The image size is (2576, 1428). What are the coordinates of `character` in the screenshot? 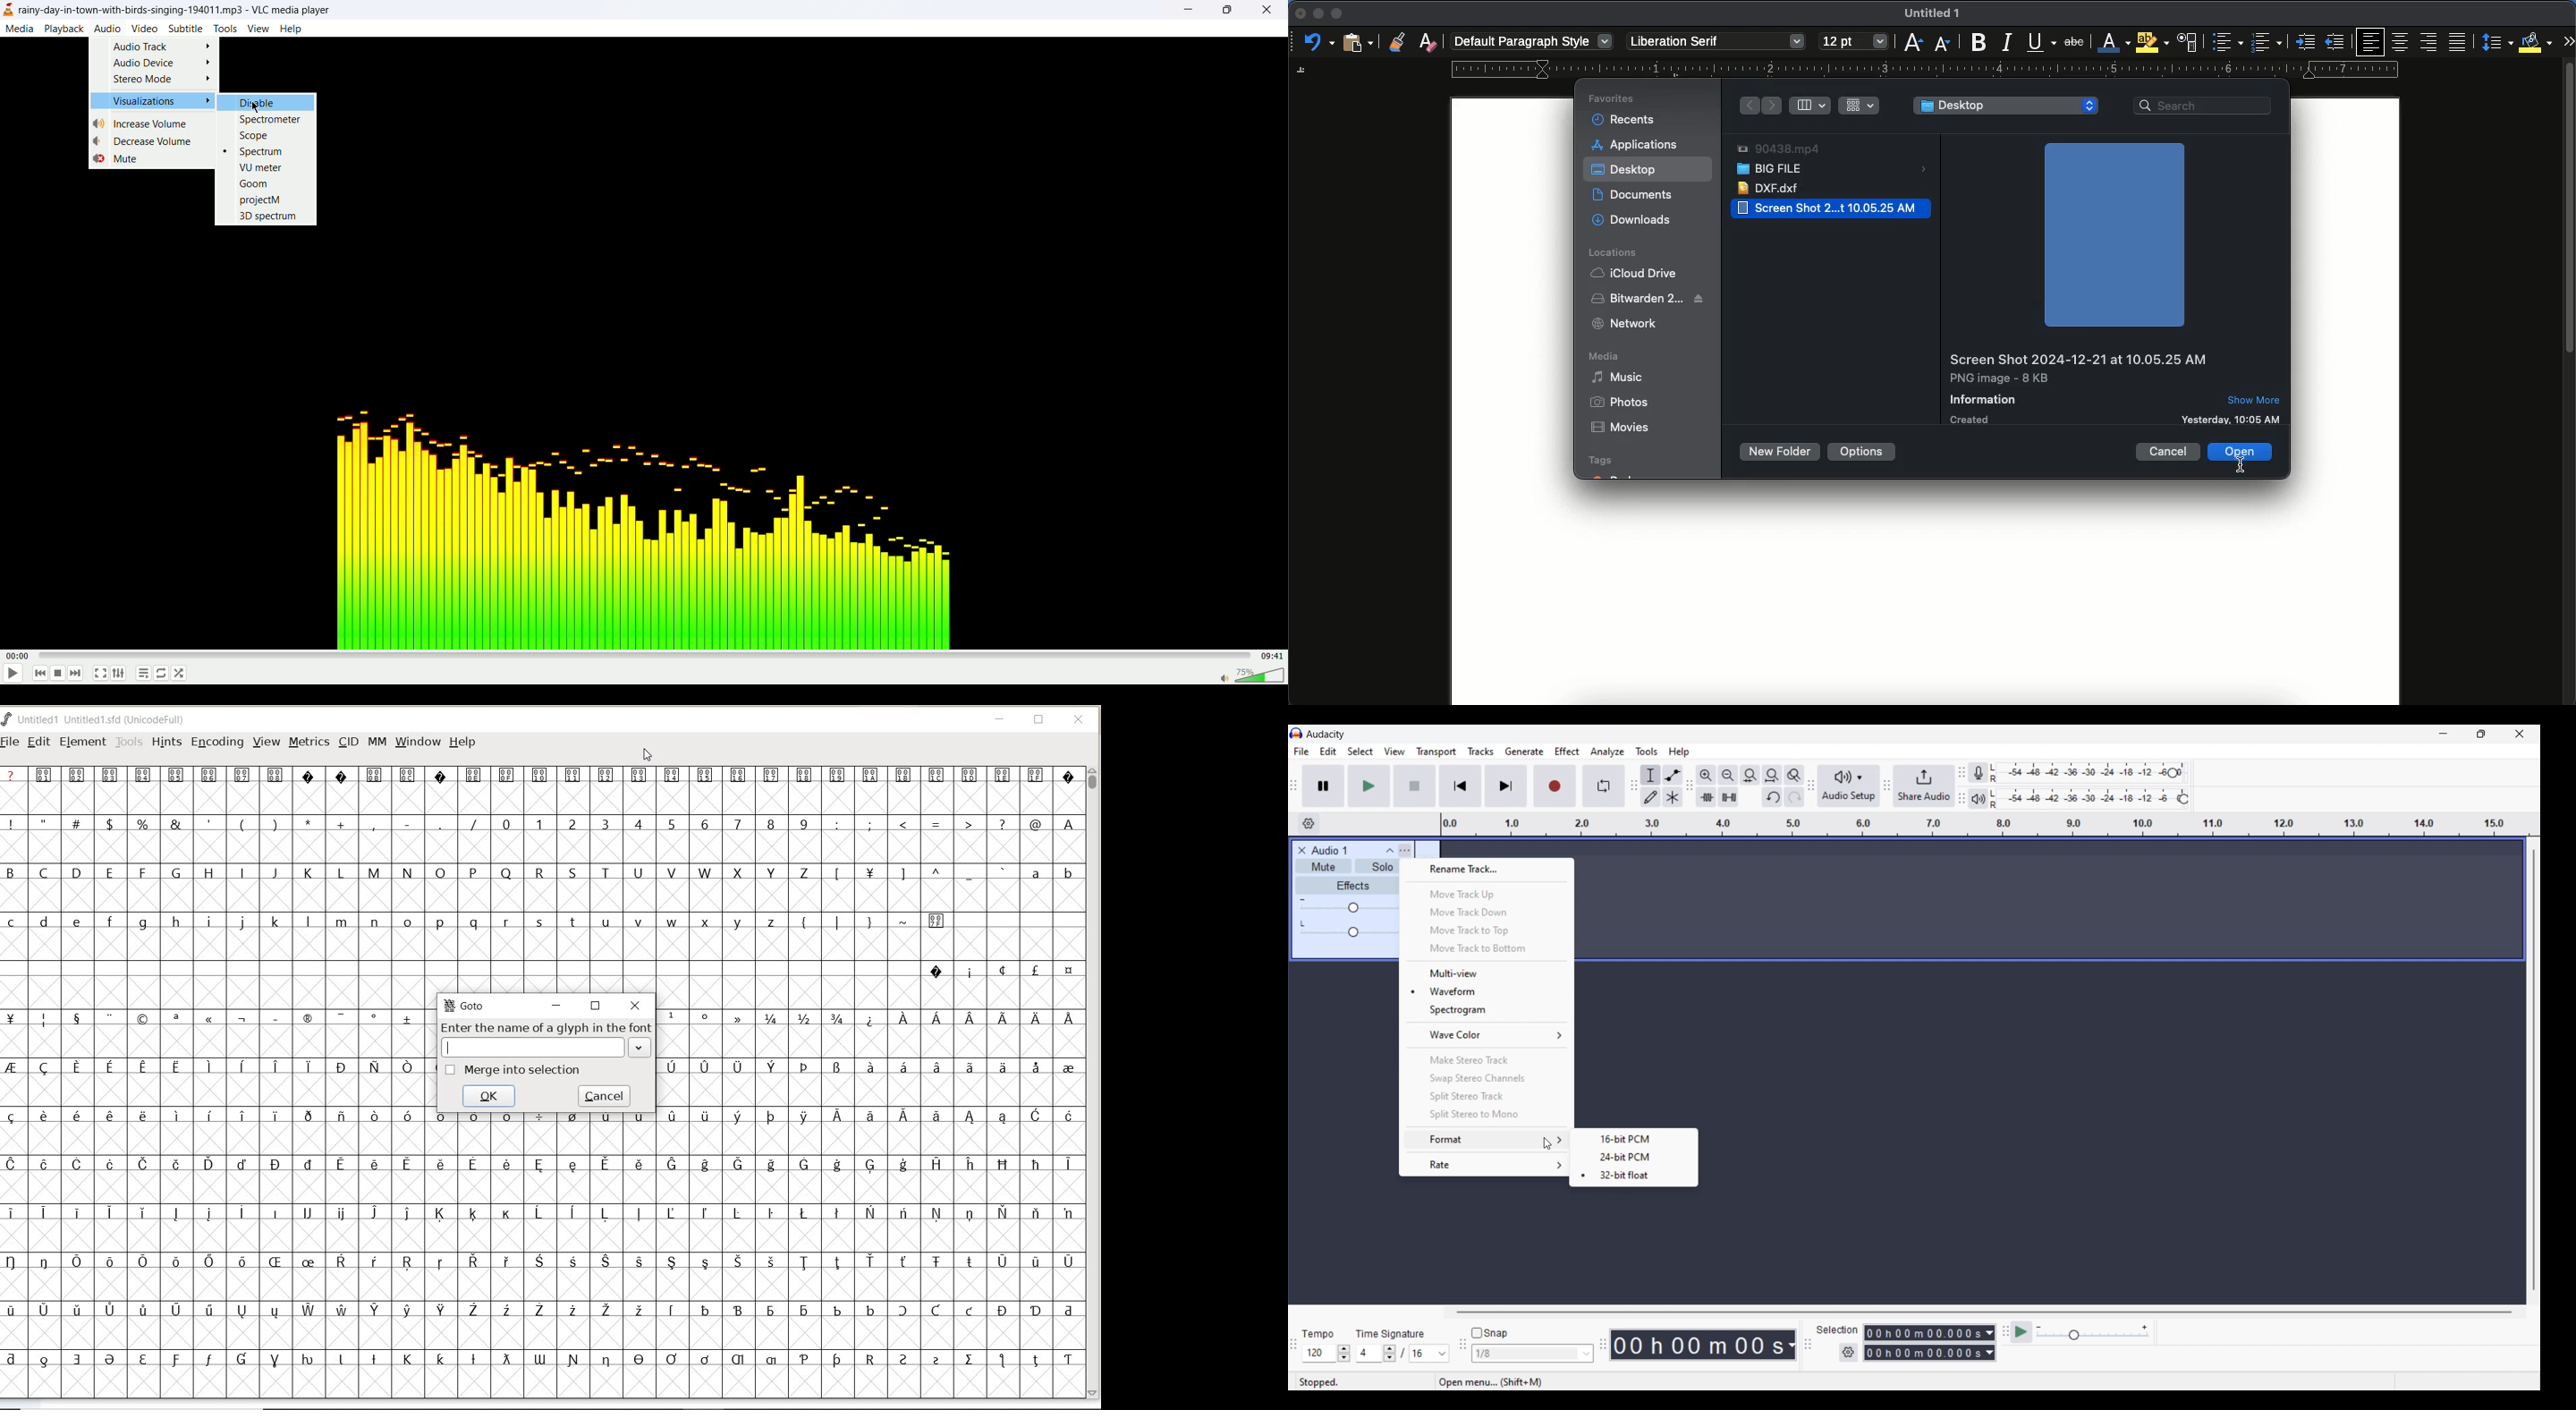 It's located at (2186, 43).